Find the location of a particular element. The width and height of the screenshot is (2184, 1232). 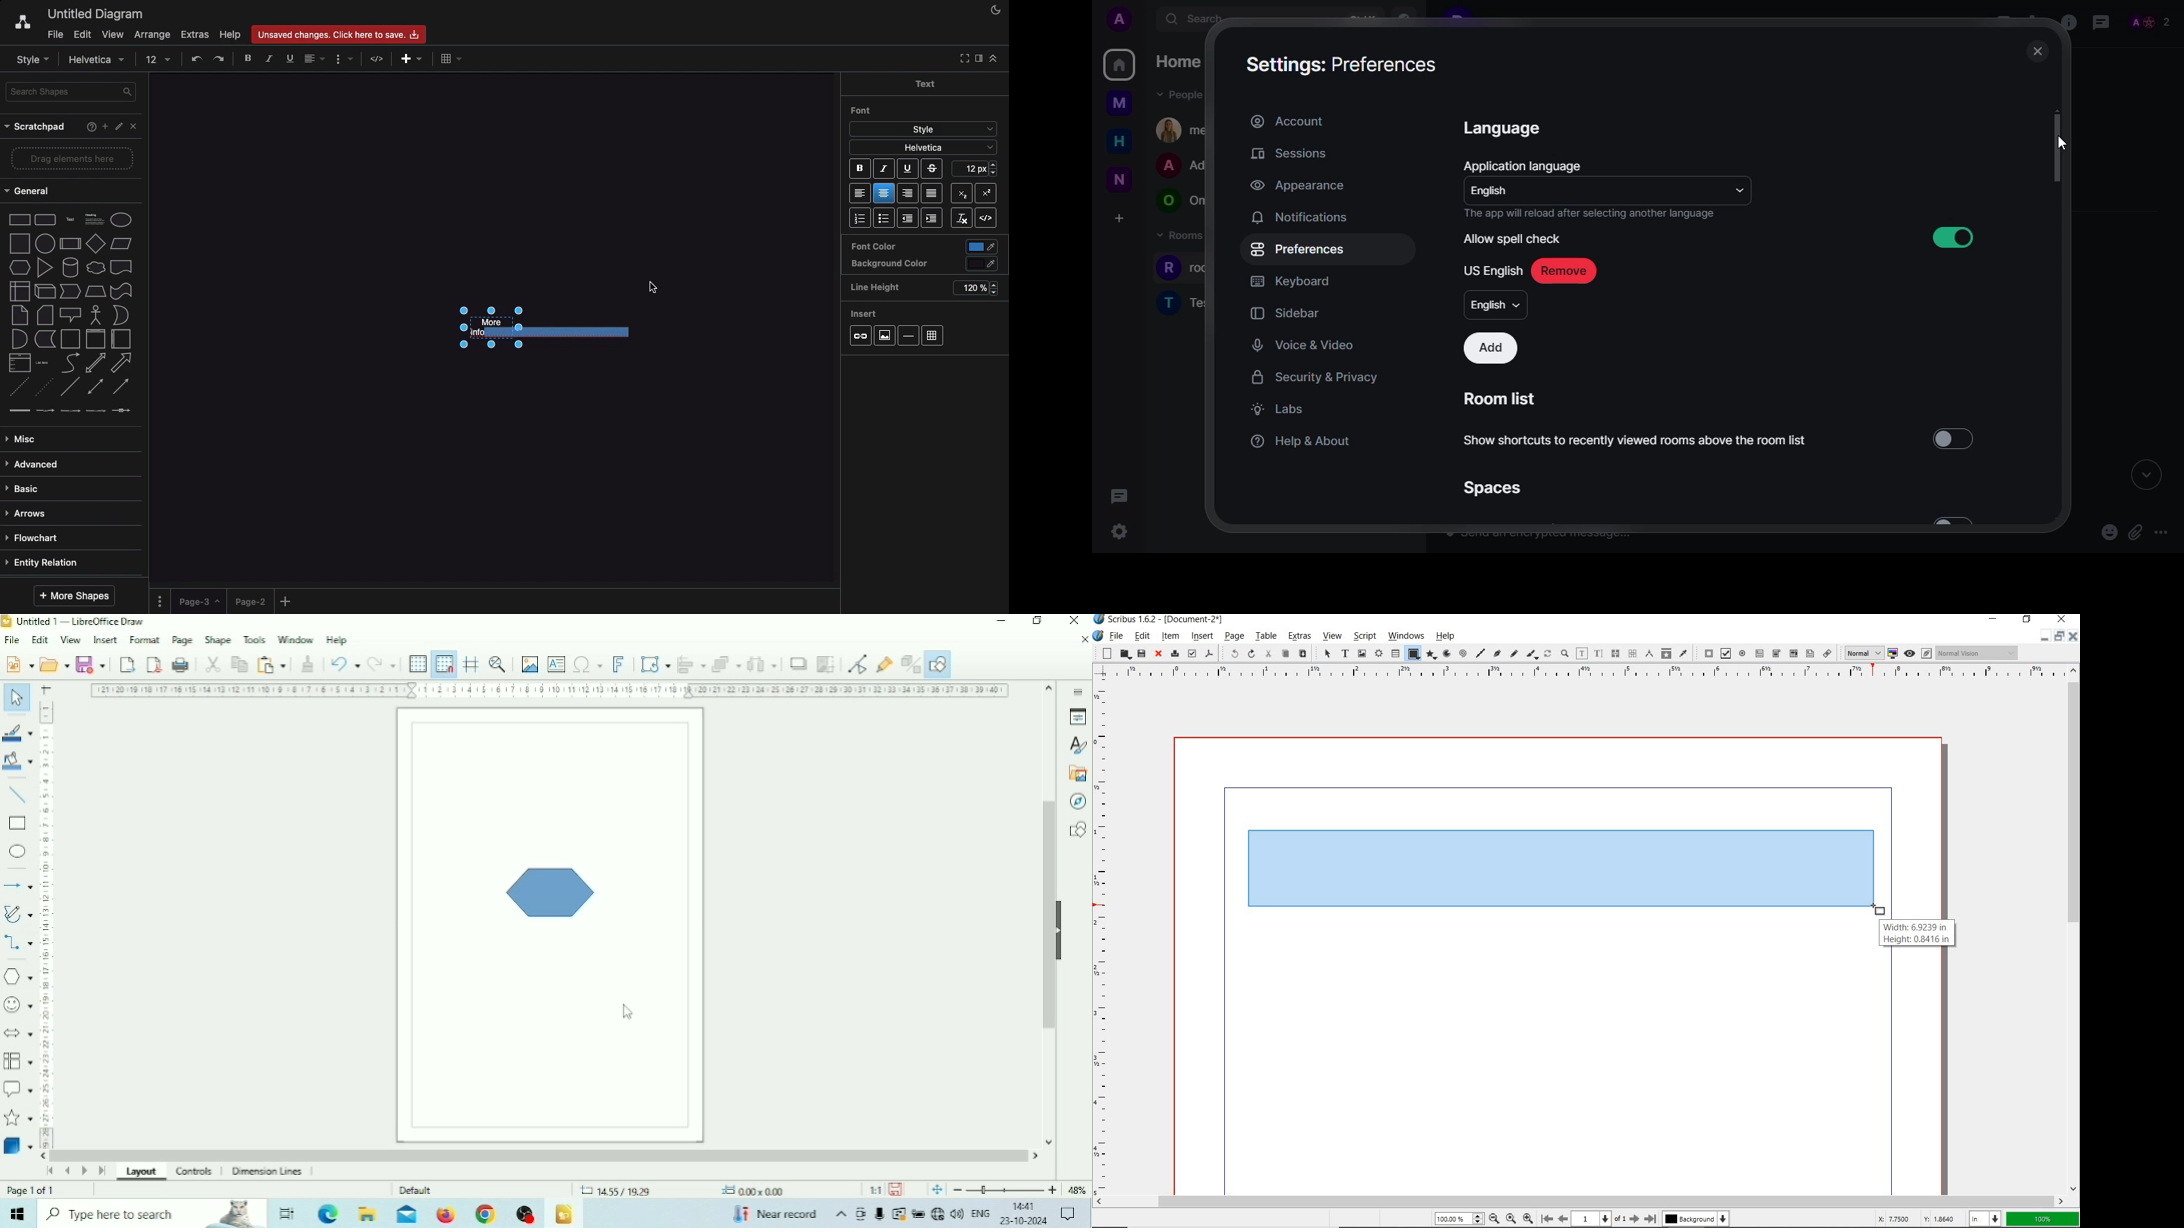

visual appearance of display is located at coordinates (1979, 652).